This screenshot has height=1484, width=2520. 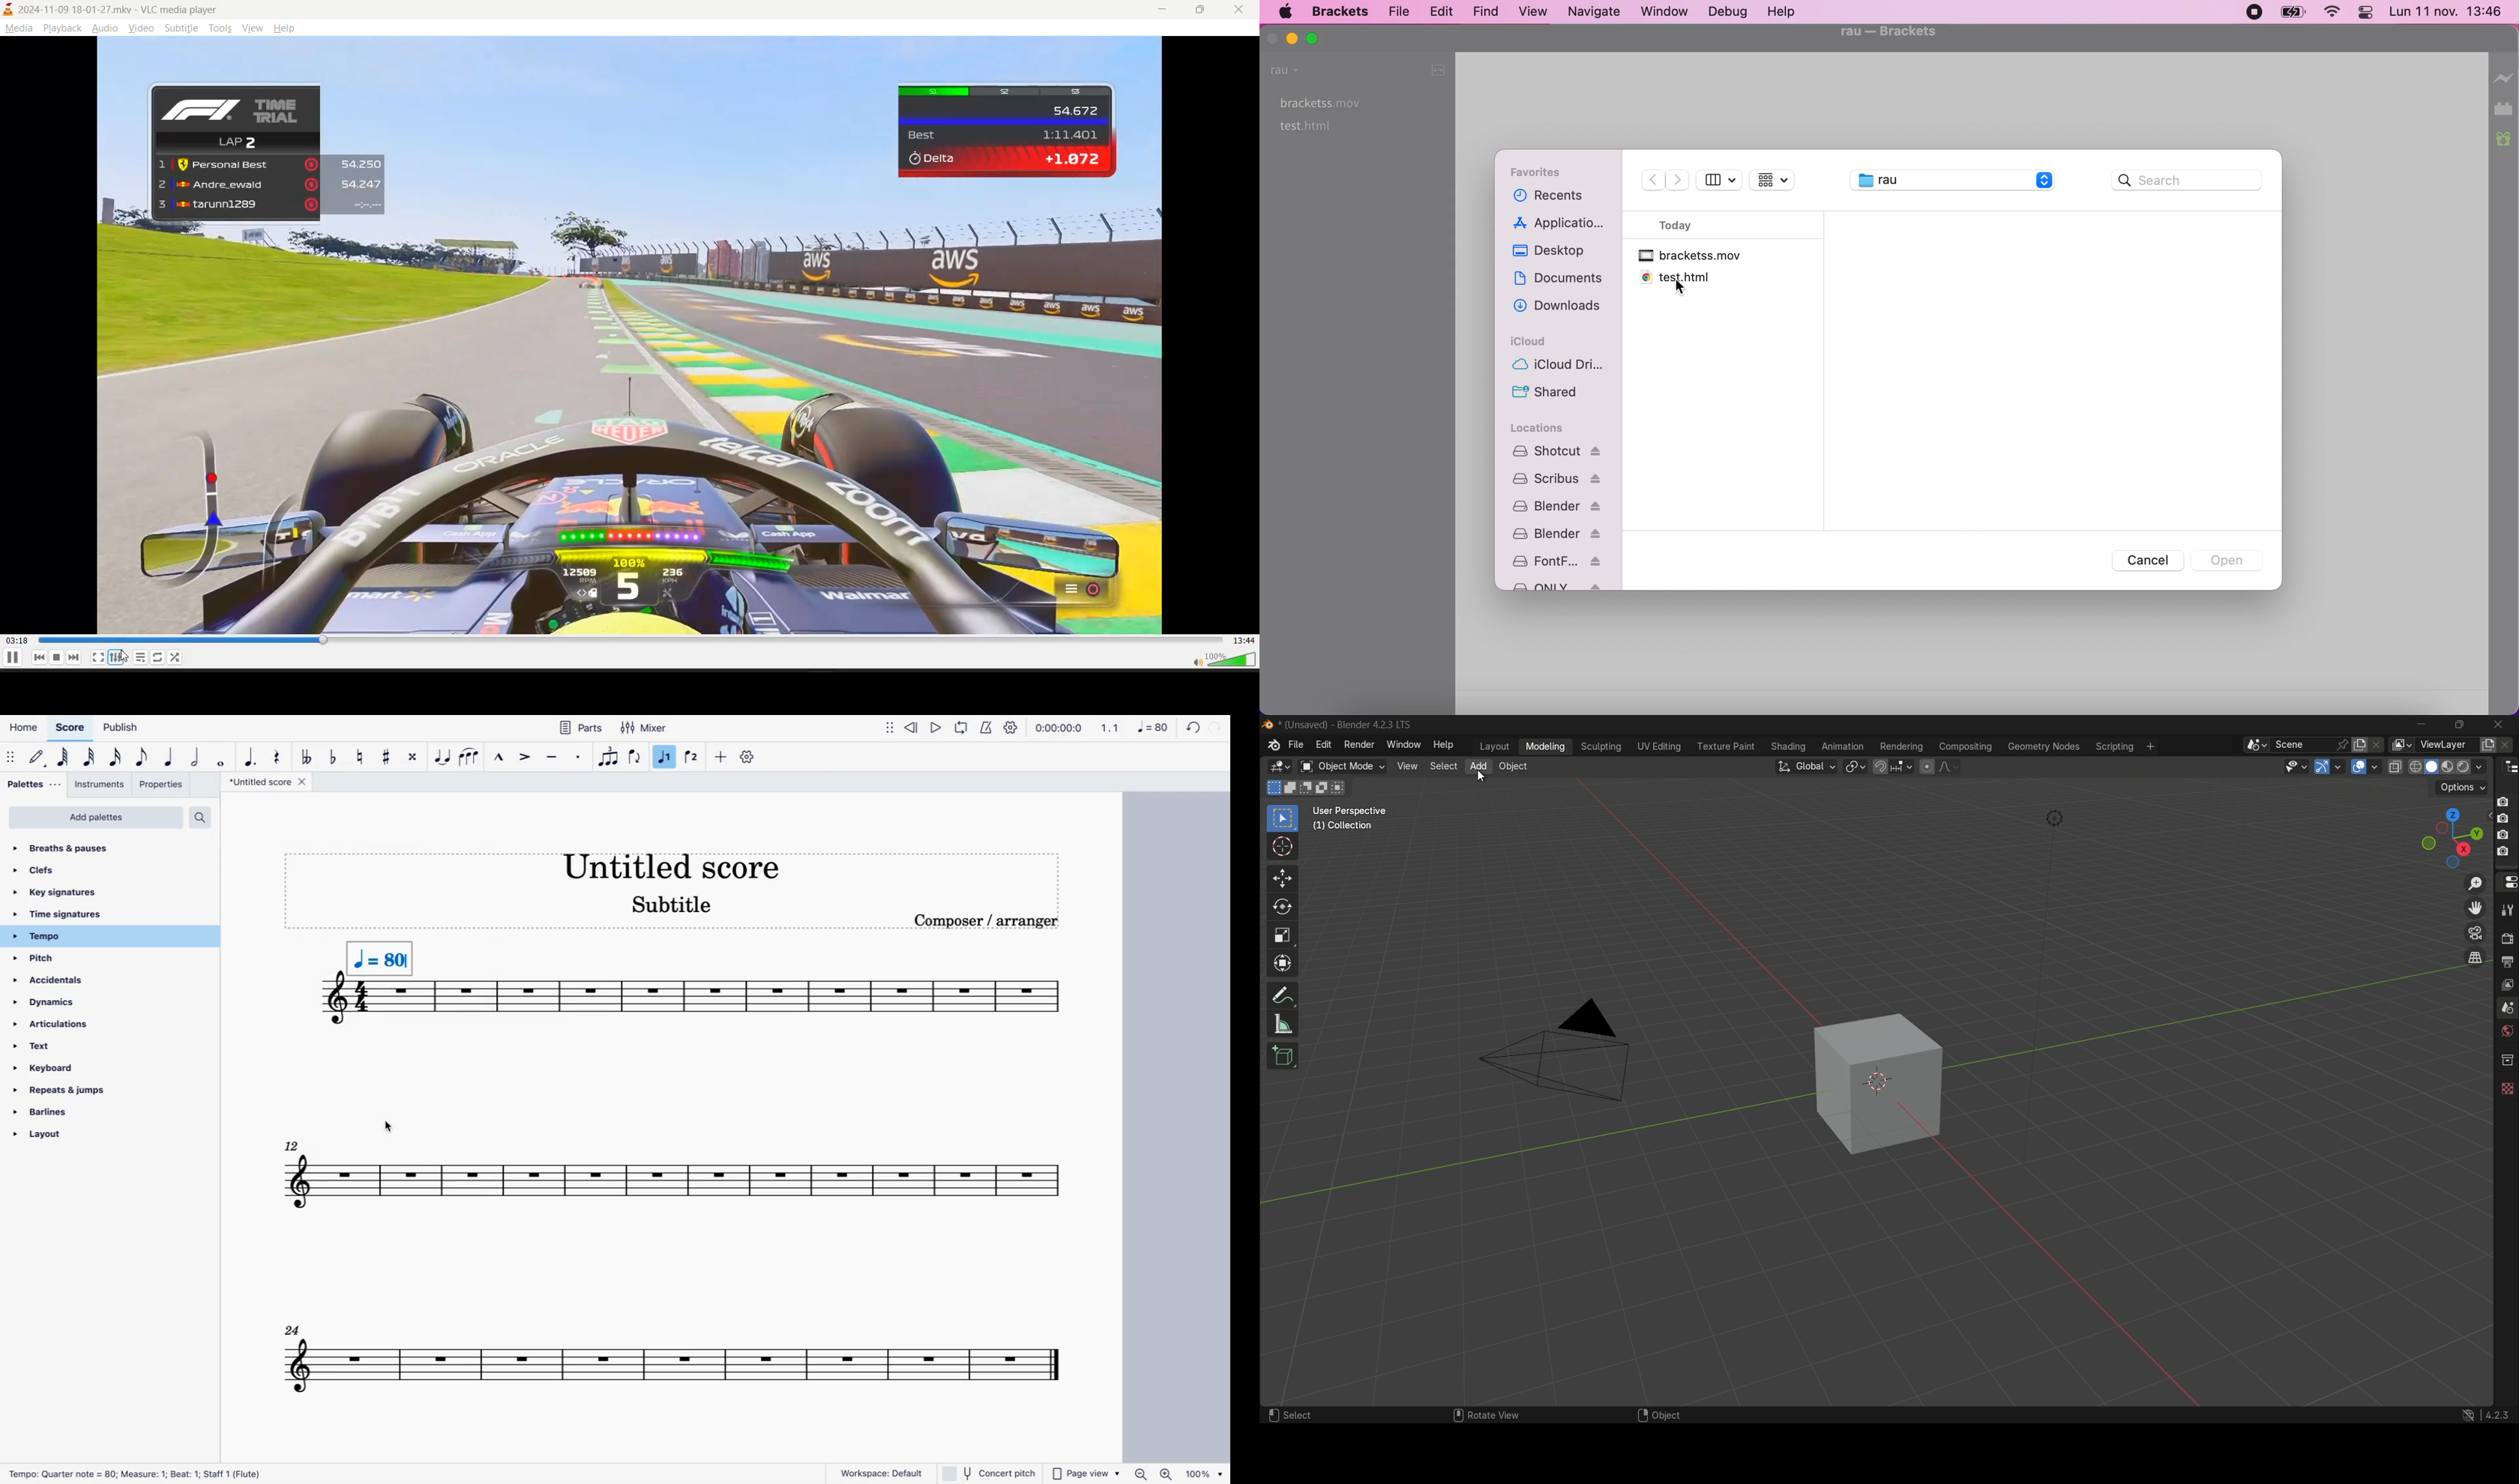 What do you see at coordinates (1954, 182) in the screenshot?
I see `folders` at bounding box center [1954, 182].